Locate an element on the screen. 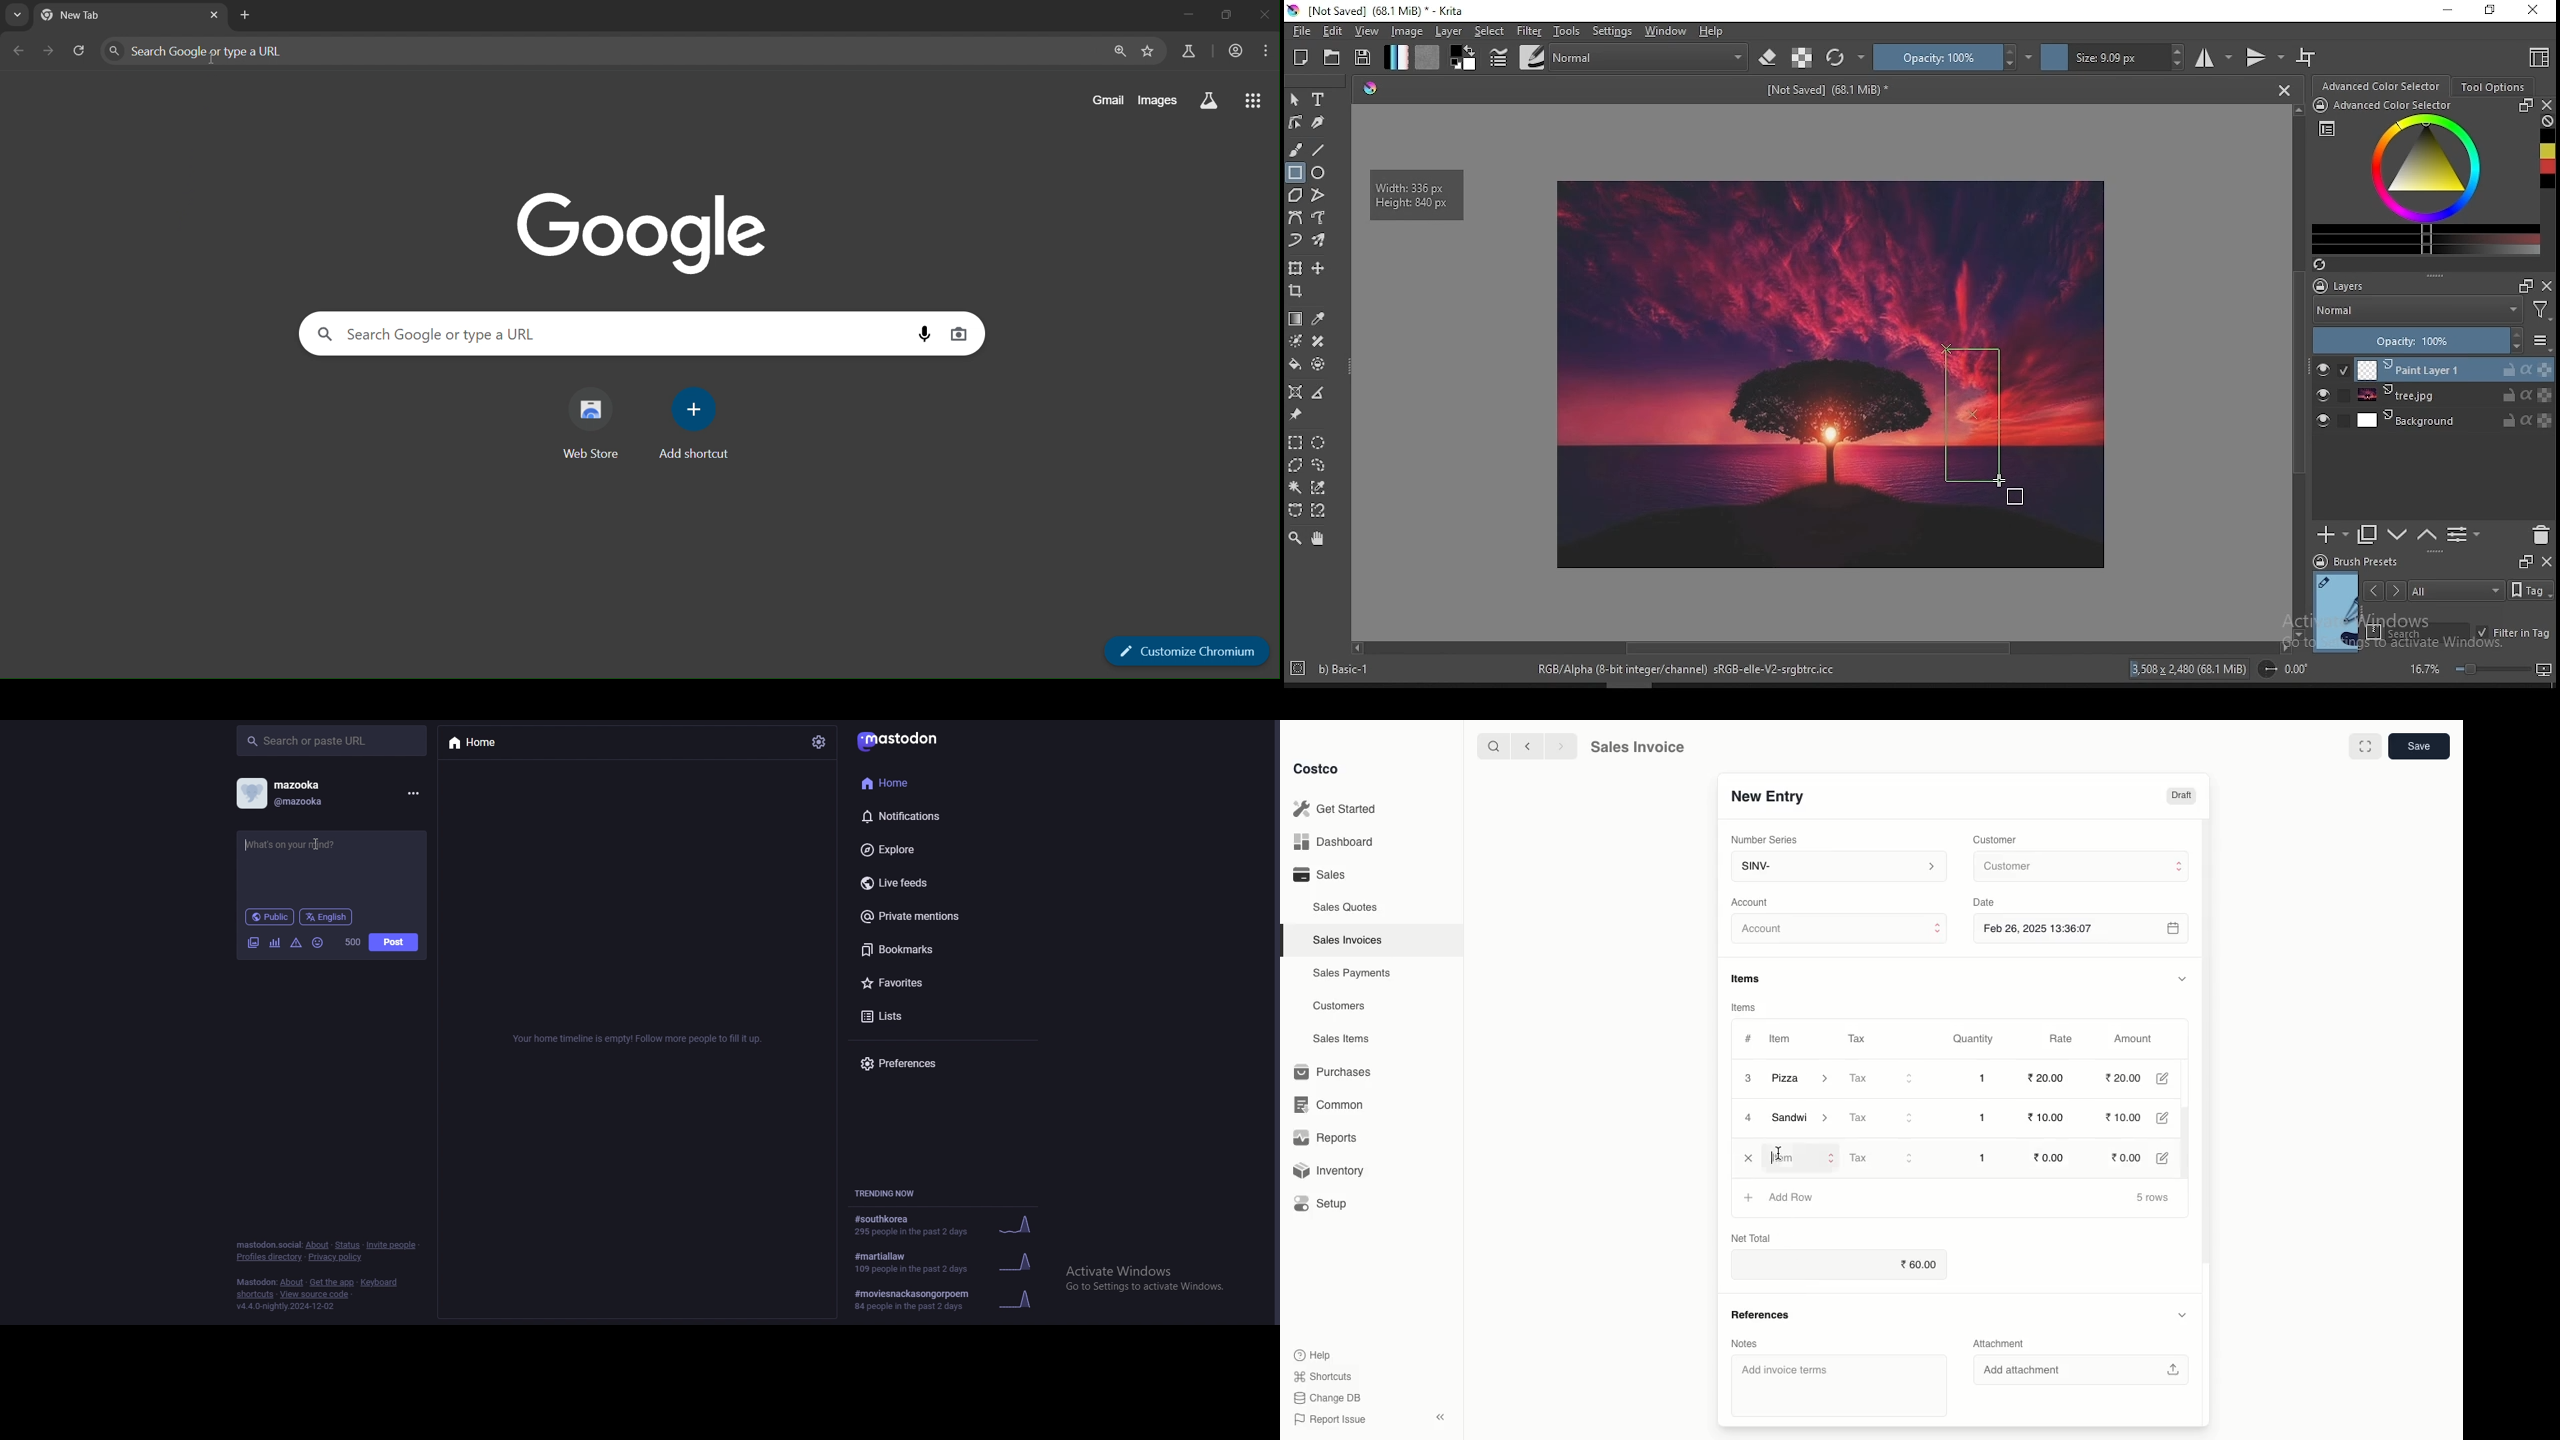 This screenshot has height=1456, width=2576. mastodon is located at coordinates (254, 1282).